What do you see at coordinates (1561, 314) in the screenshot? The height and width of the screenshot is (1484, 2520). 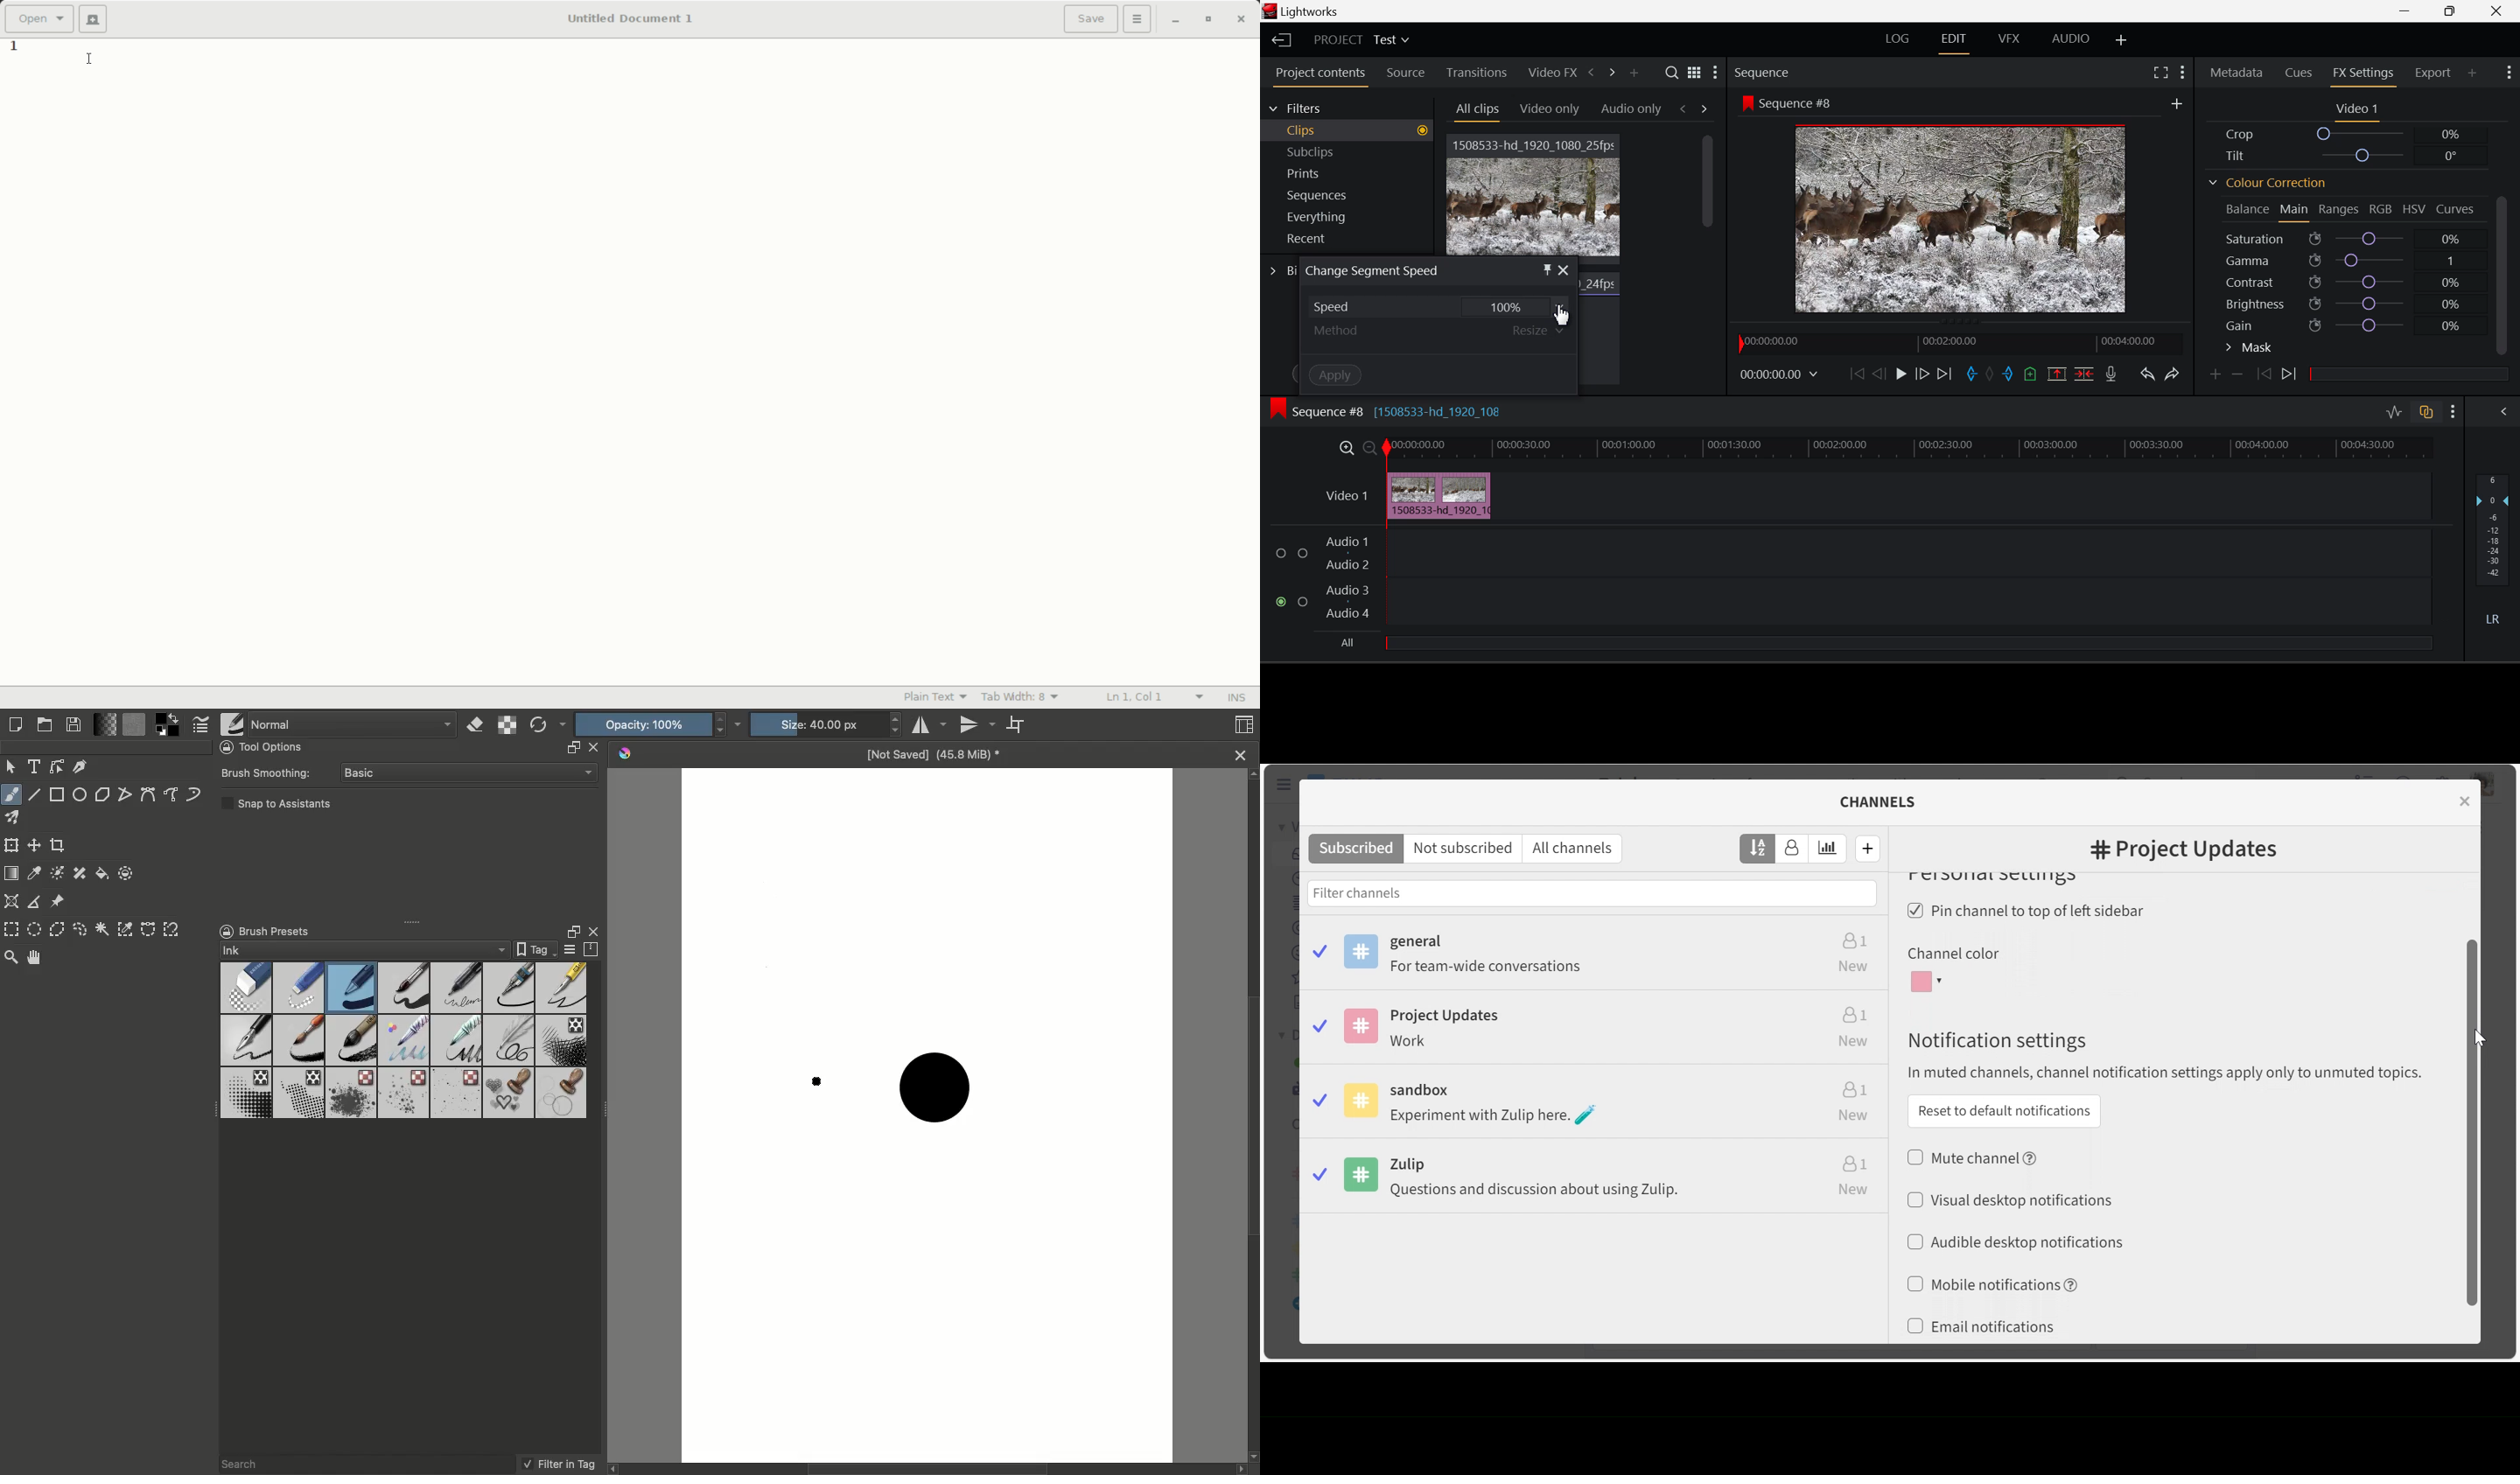 I see `Cursor` at bounding box center [1561, 314].